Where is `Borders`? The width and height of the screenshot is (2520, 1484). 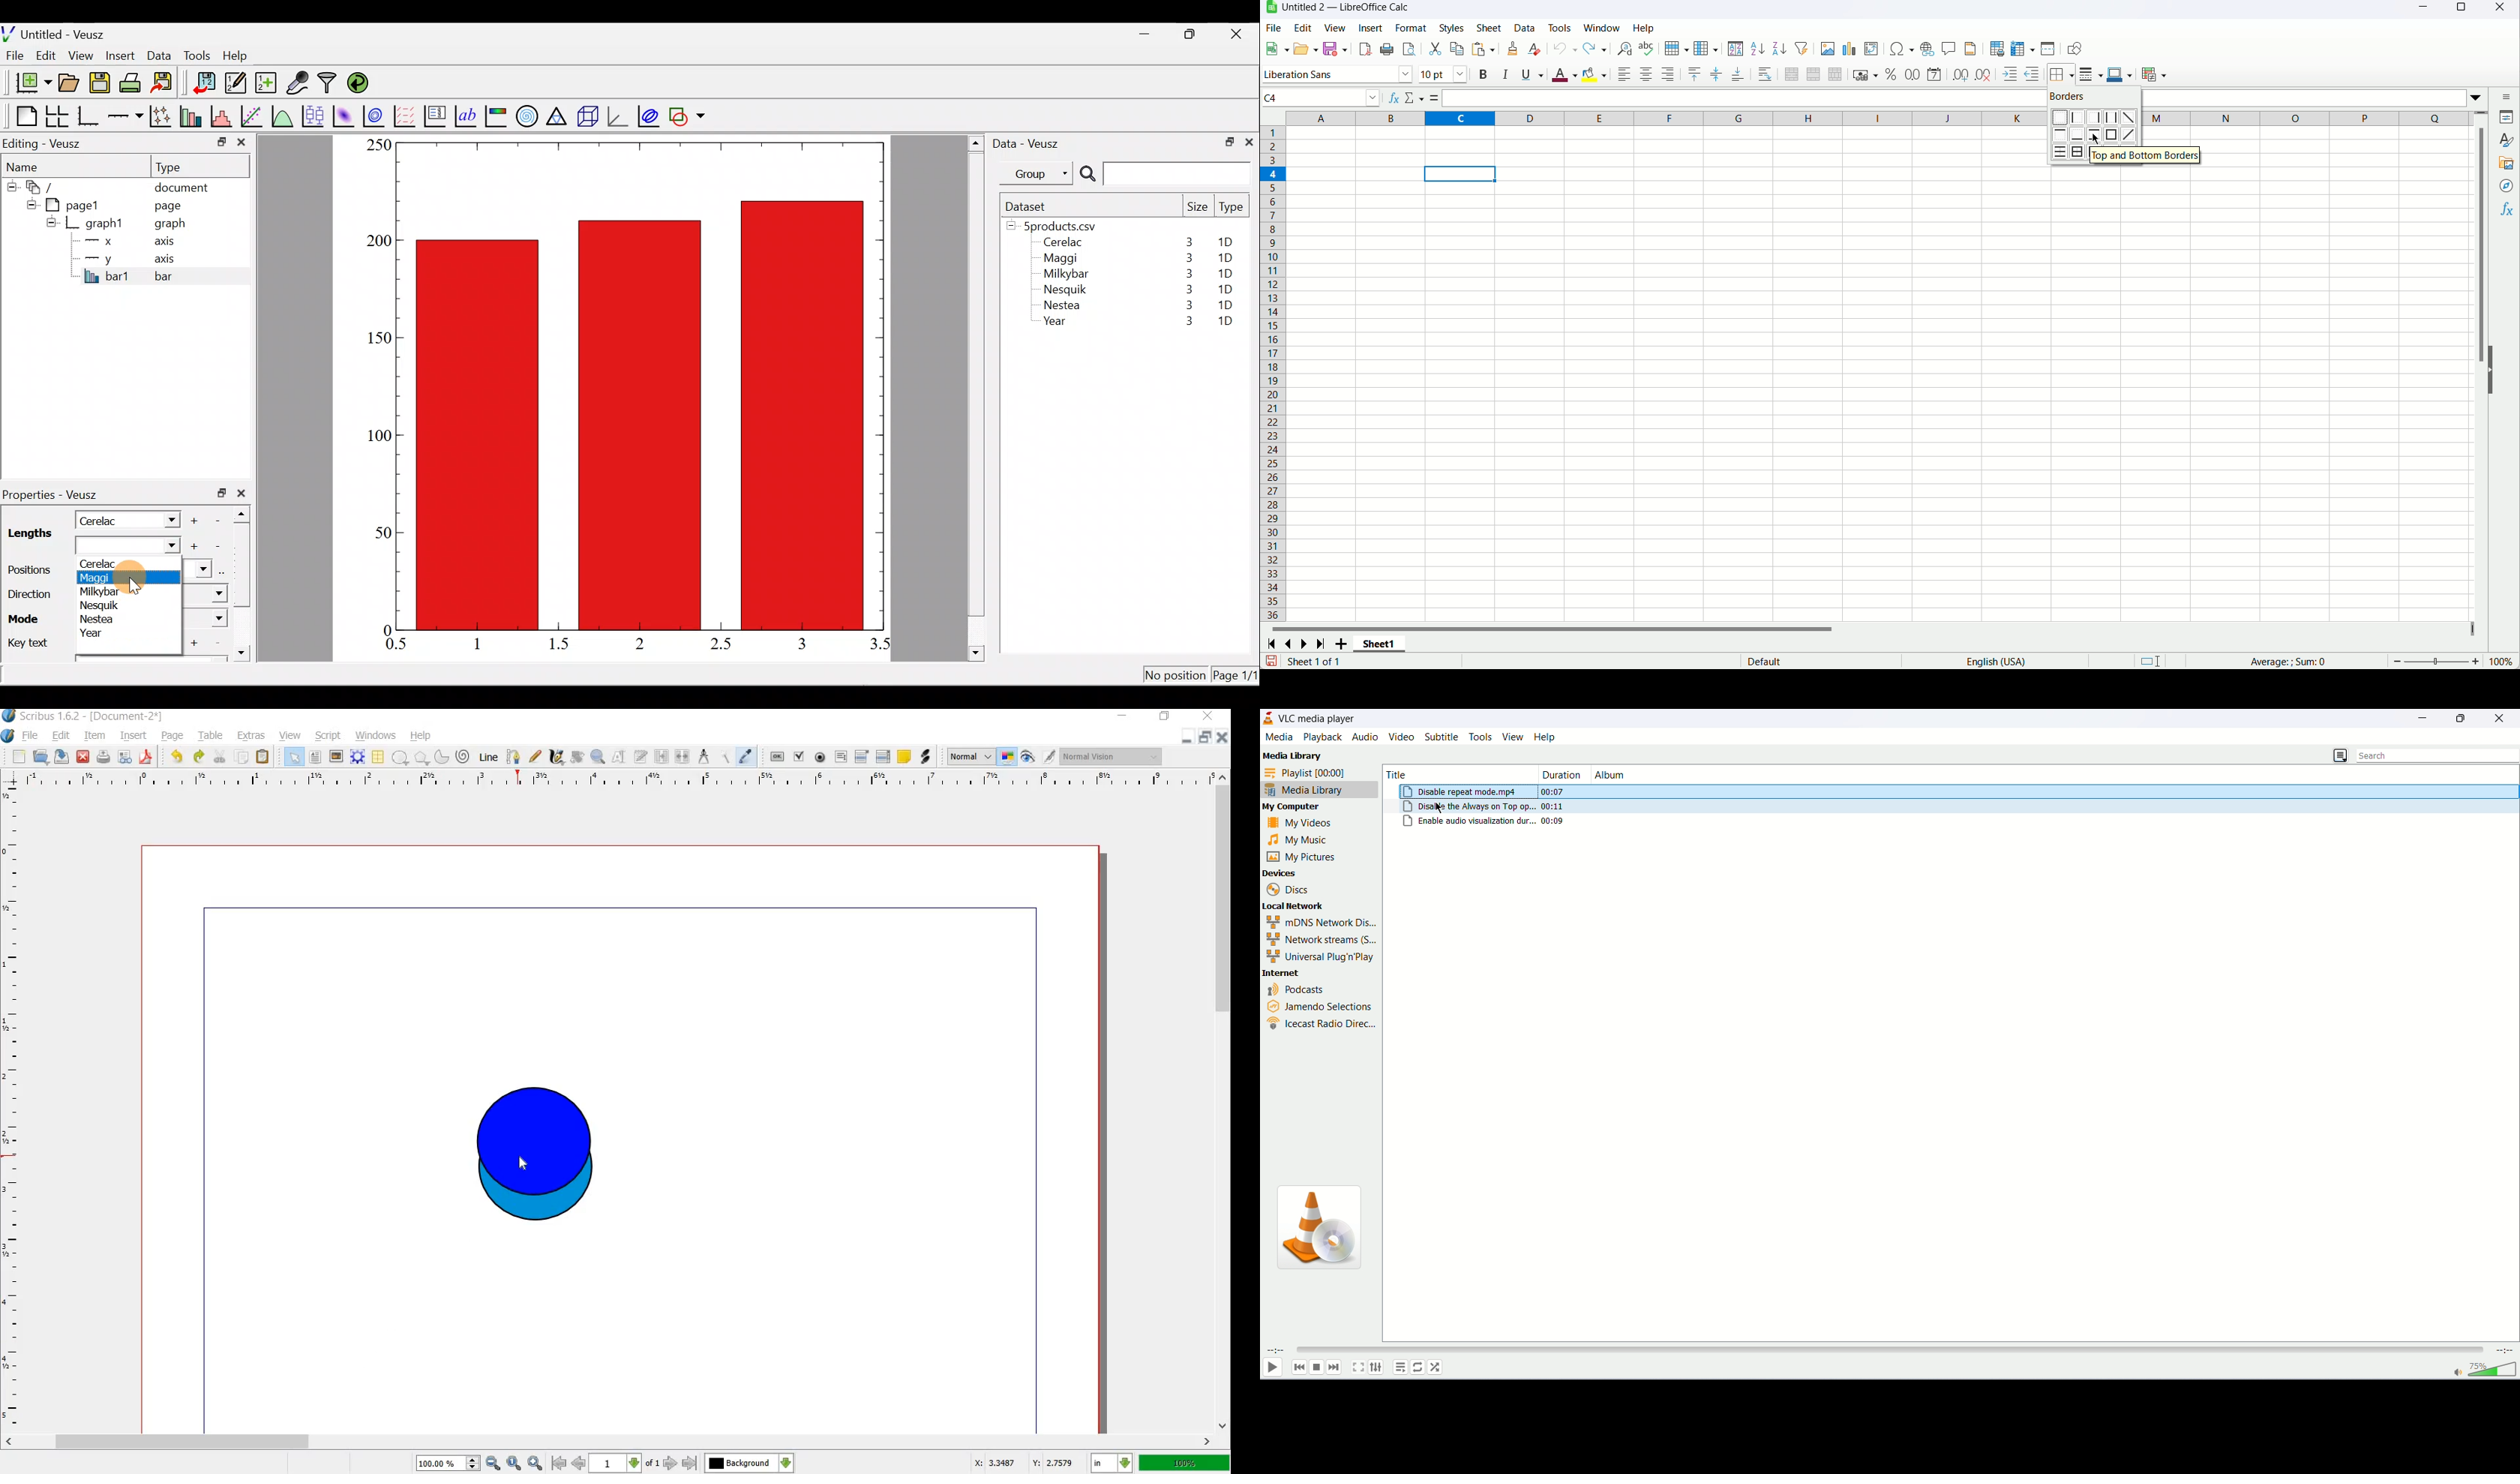 Borders is located at coordinates (2063, 74).